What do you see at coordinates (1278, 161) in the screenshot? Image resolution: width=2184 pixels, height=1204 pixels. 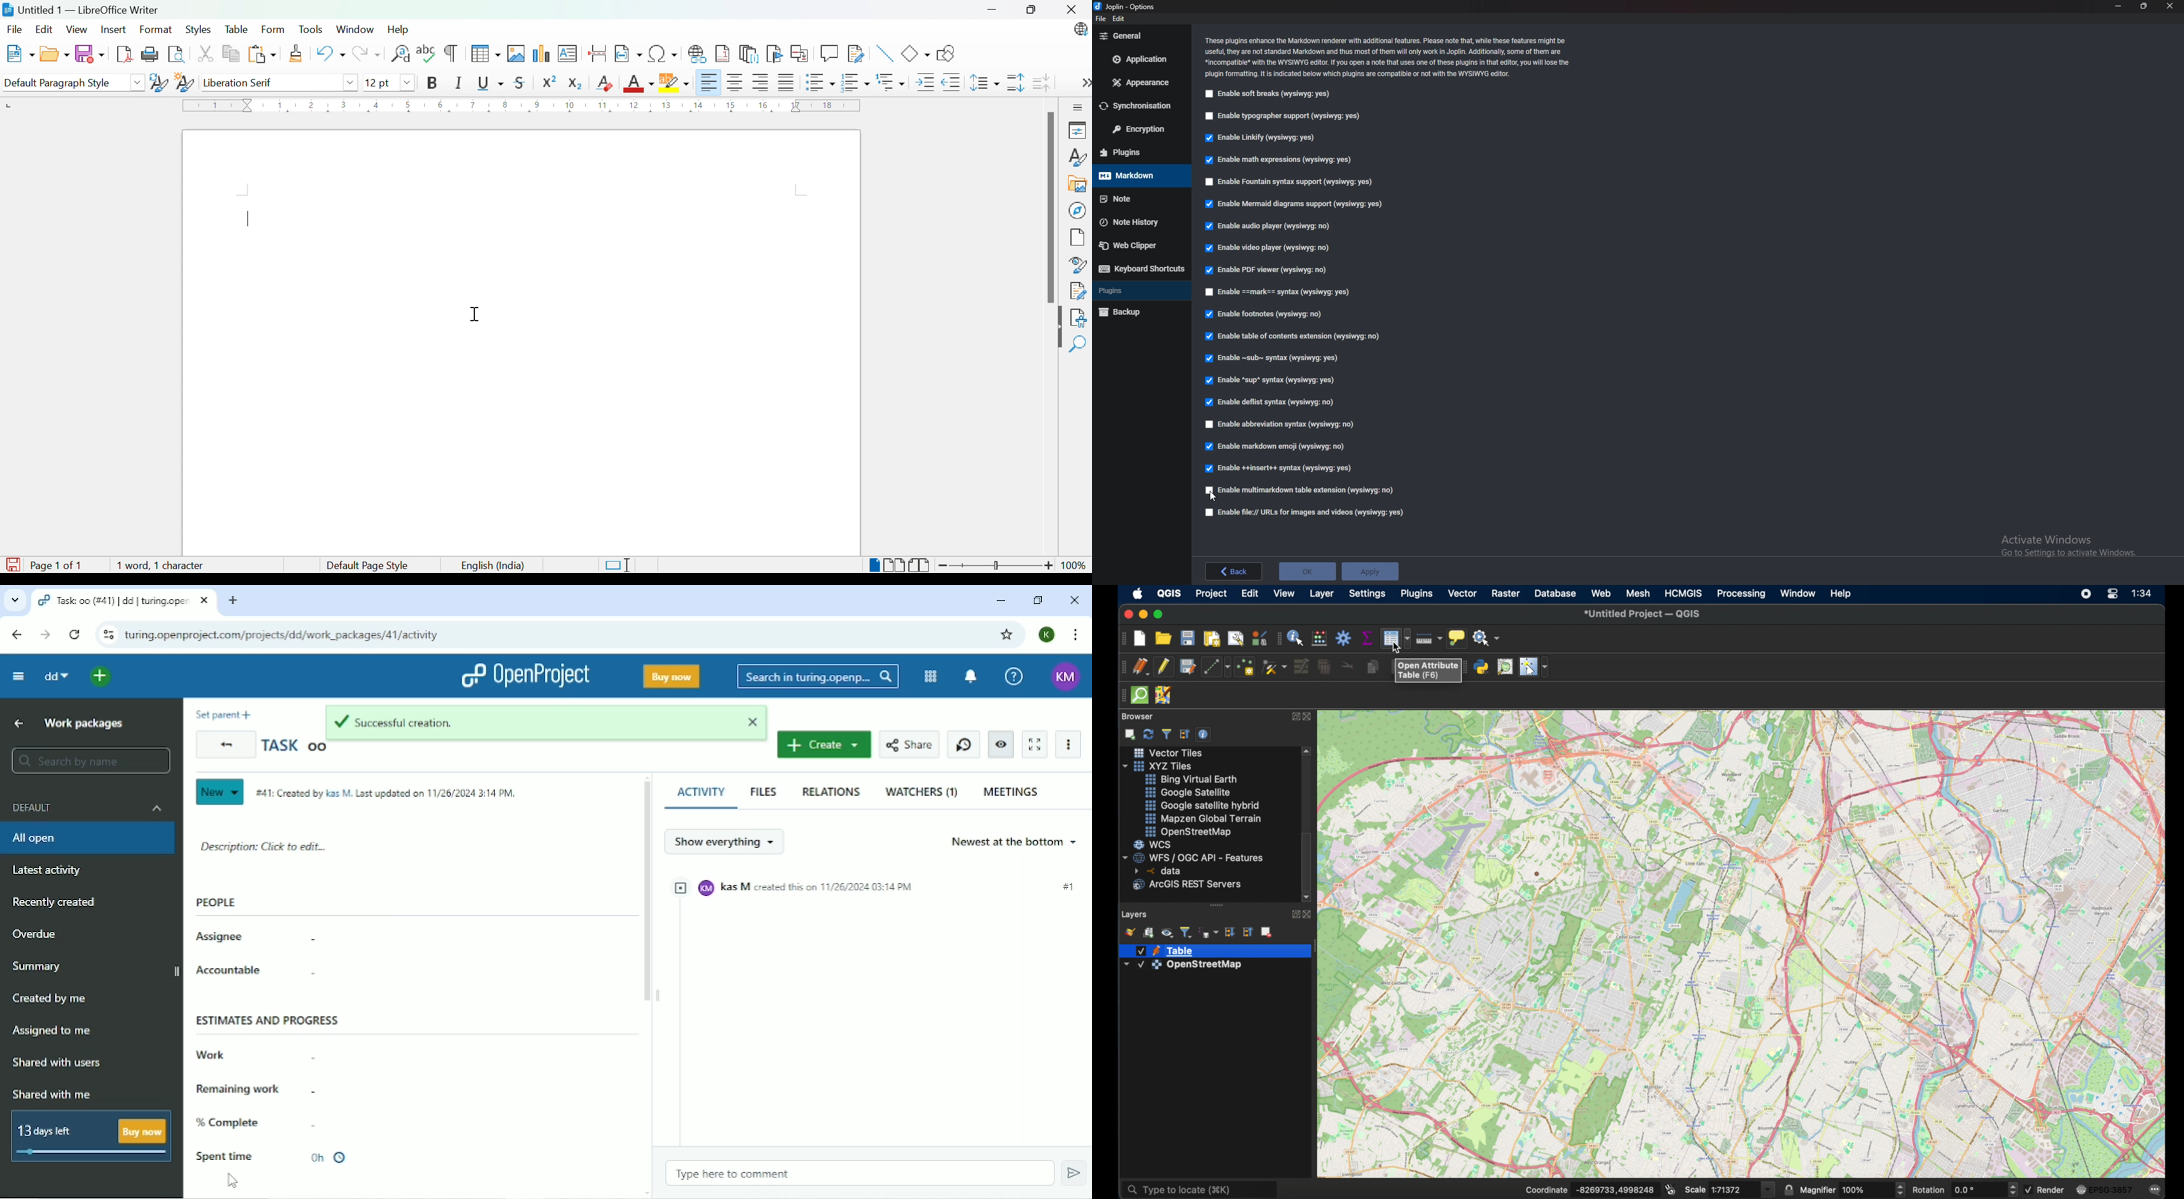 I see `Enable math expressions` at bounding box center [1278, 161].